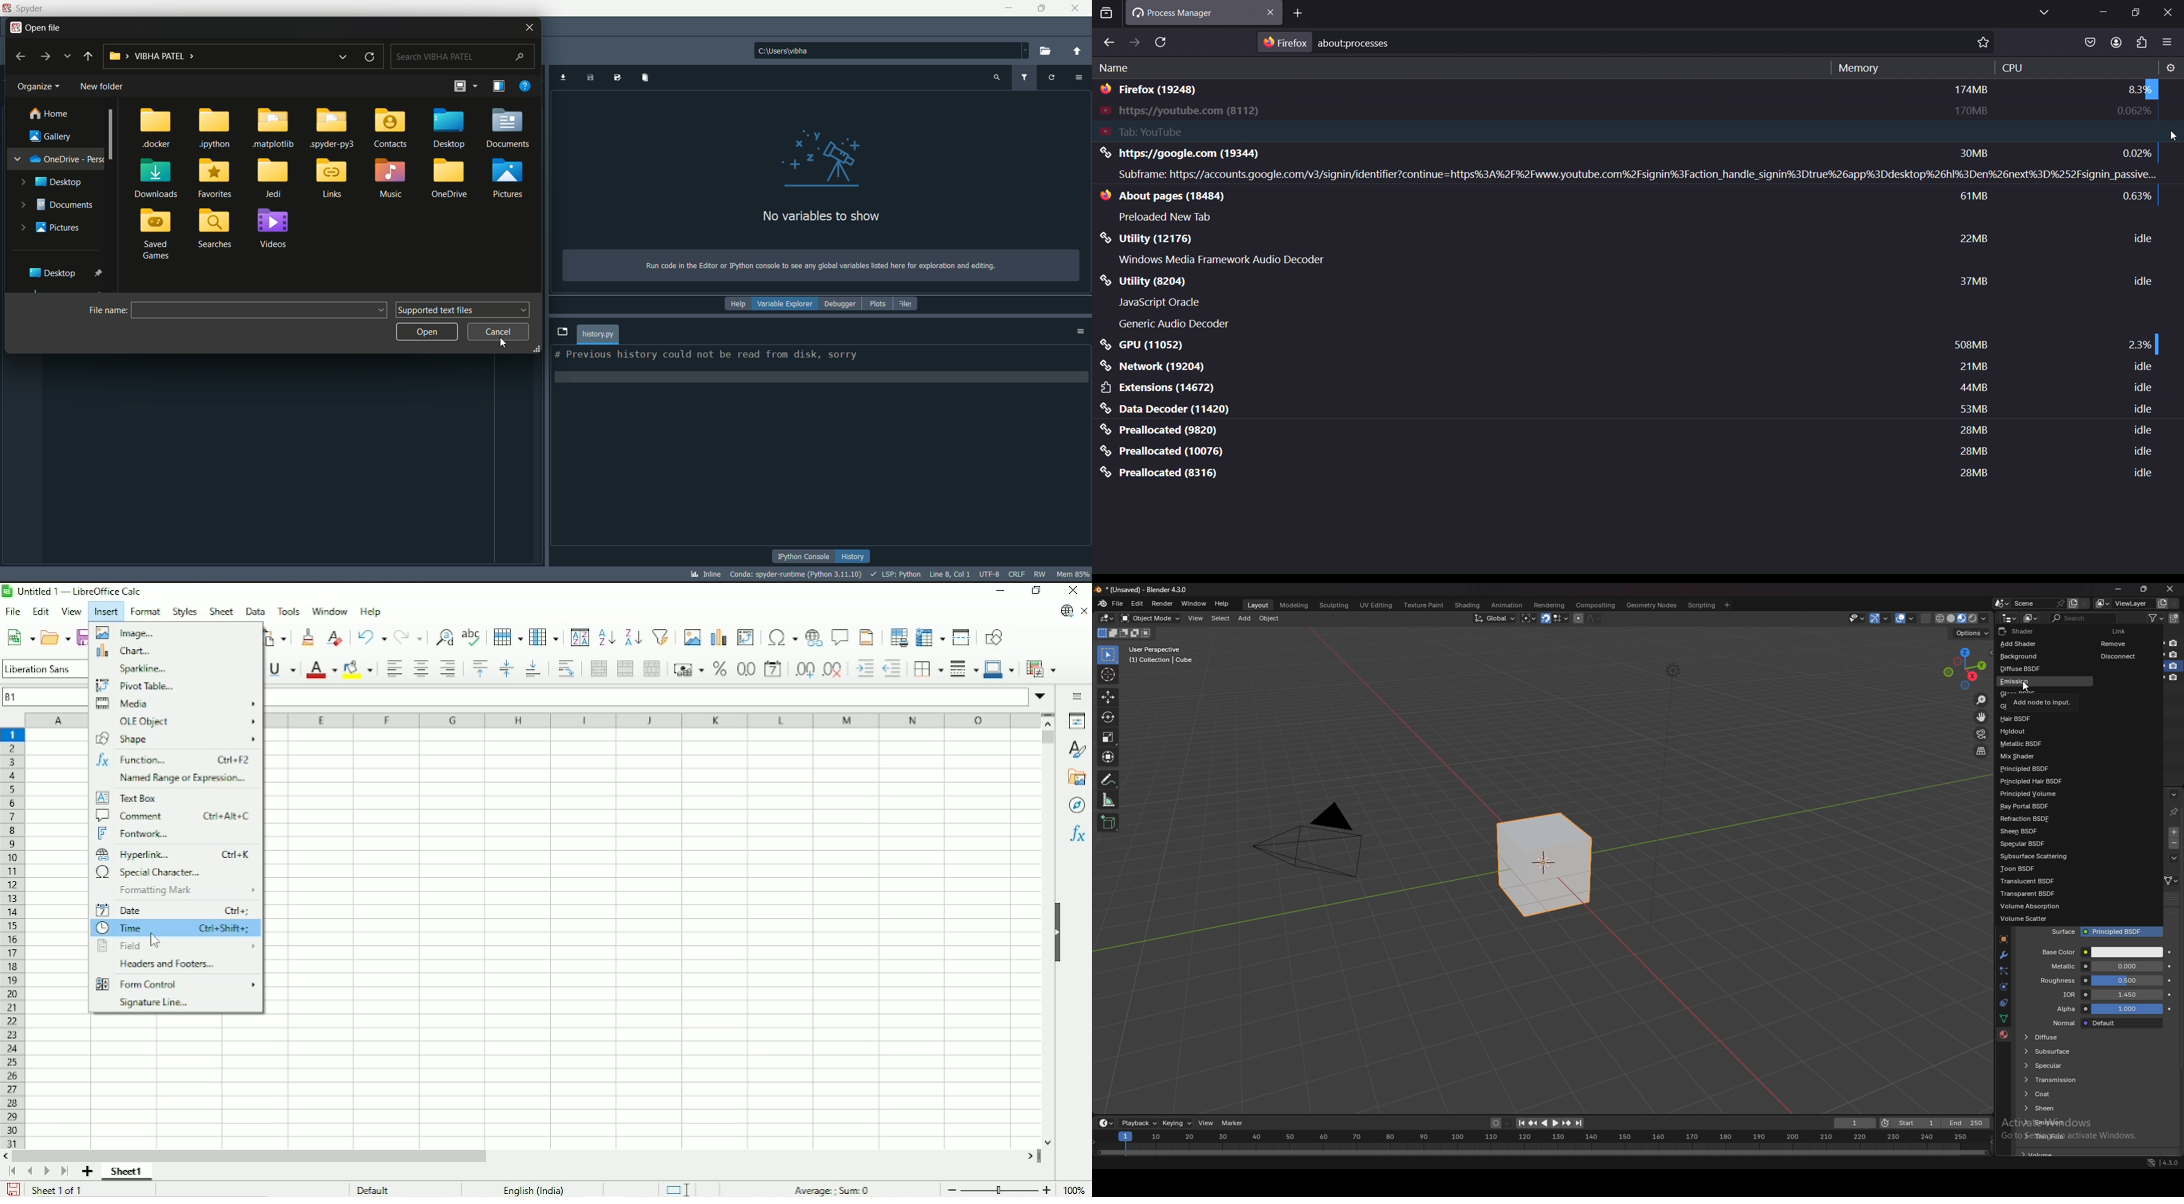  Describe the element at coordinates (591, 79) in the screenshot. I see `save data` at that location.